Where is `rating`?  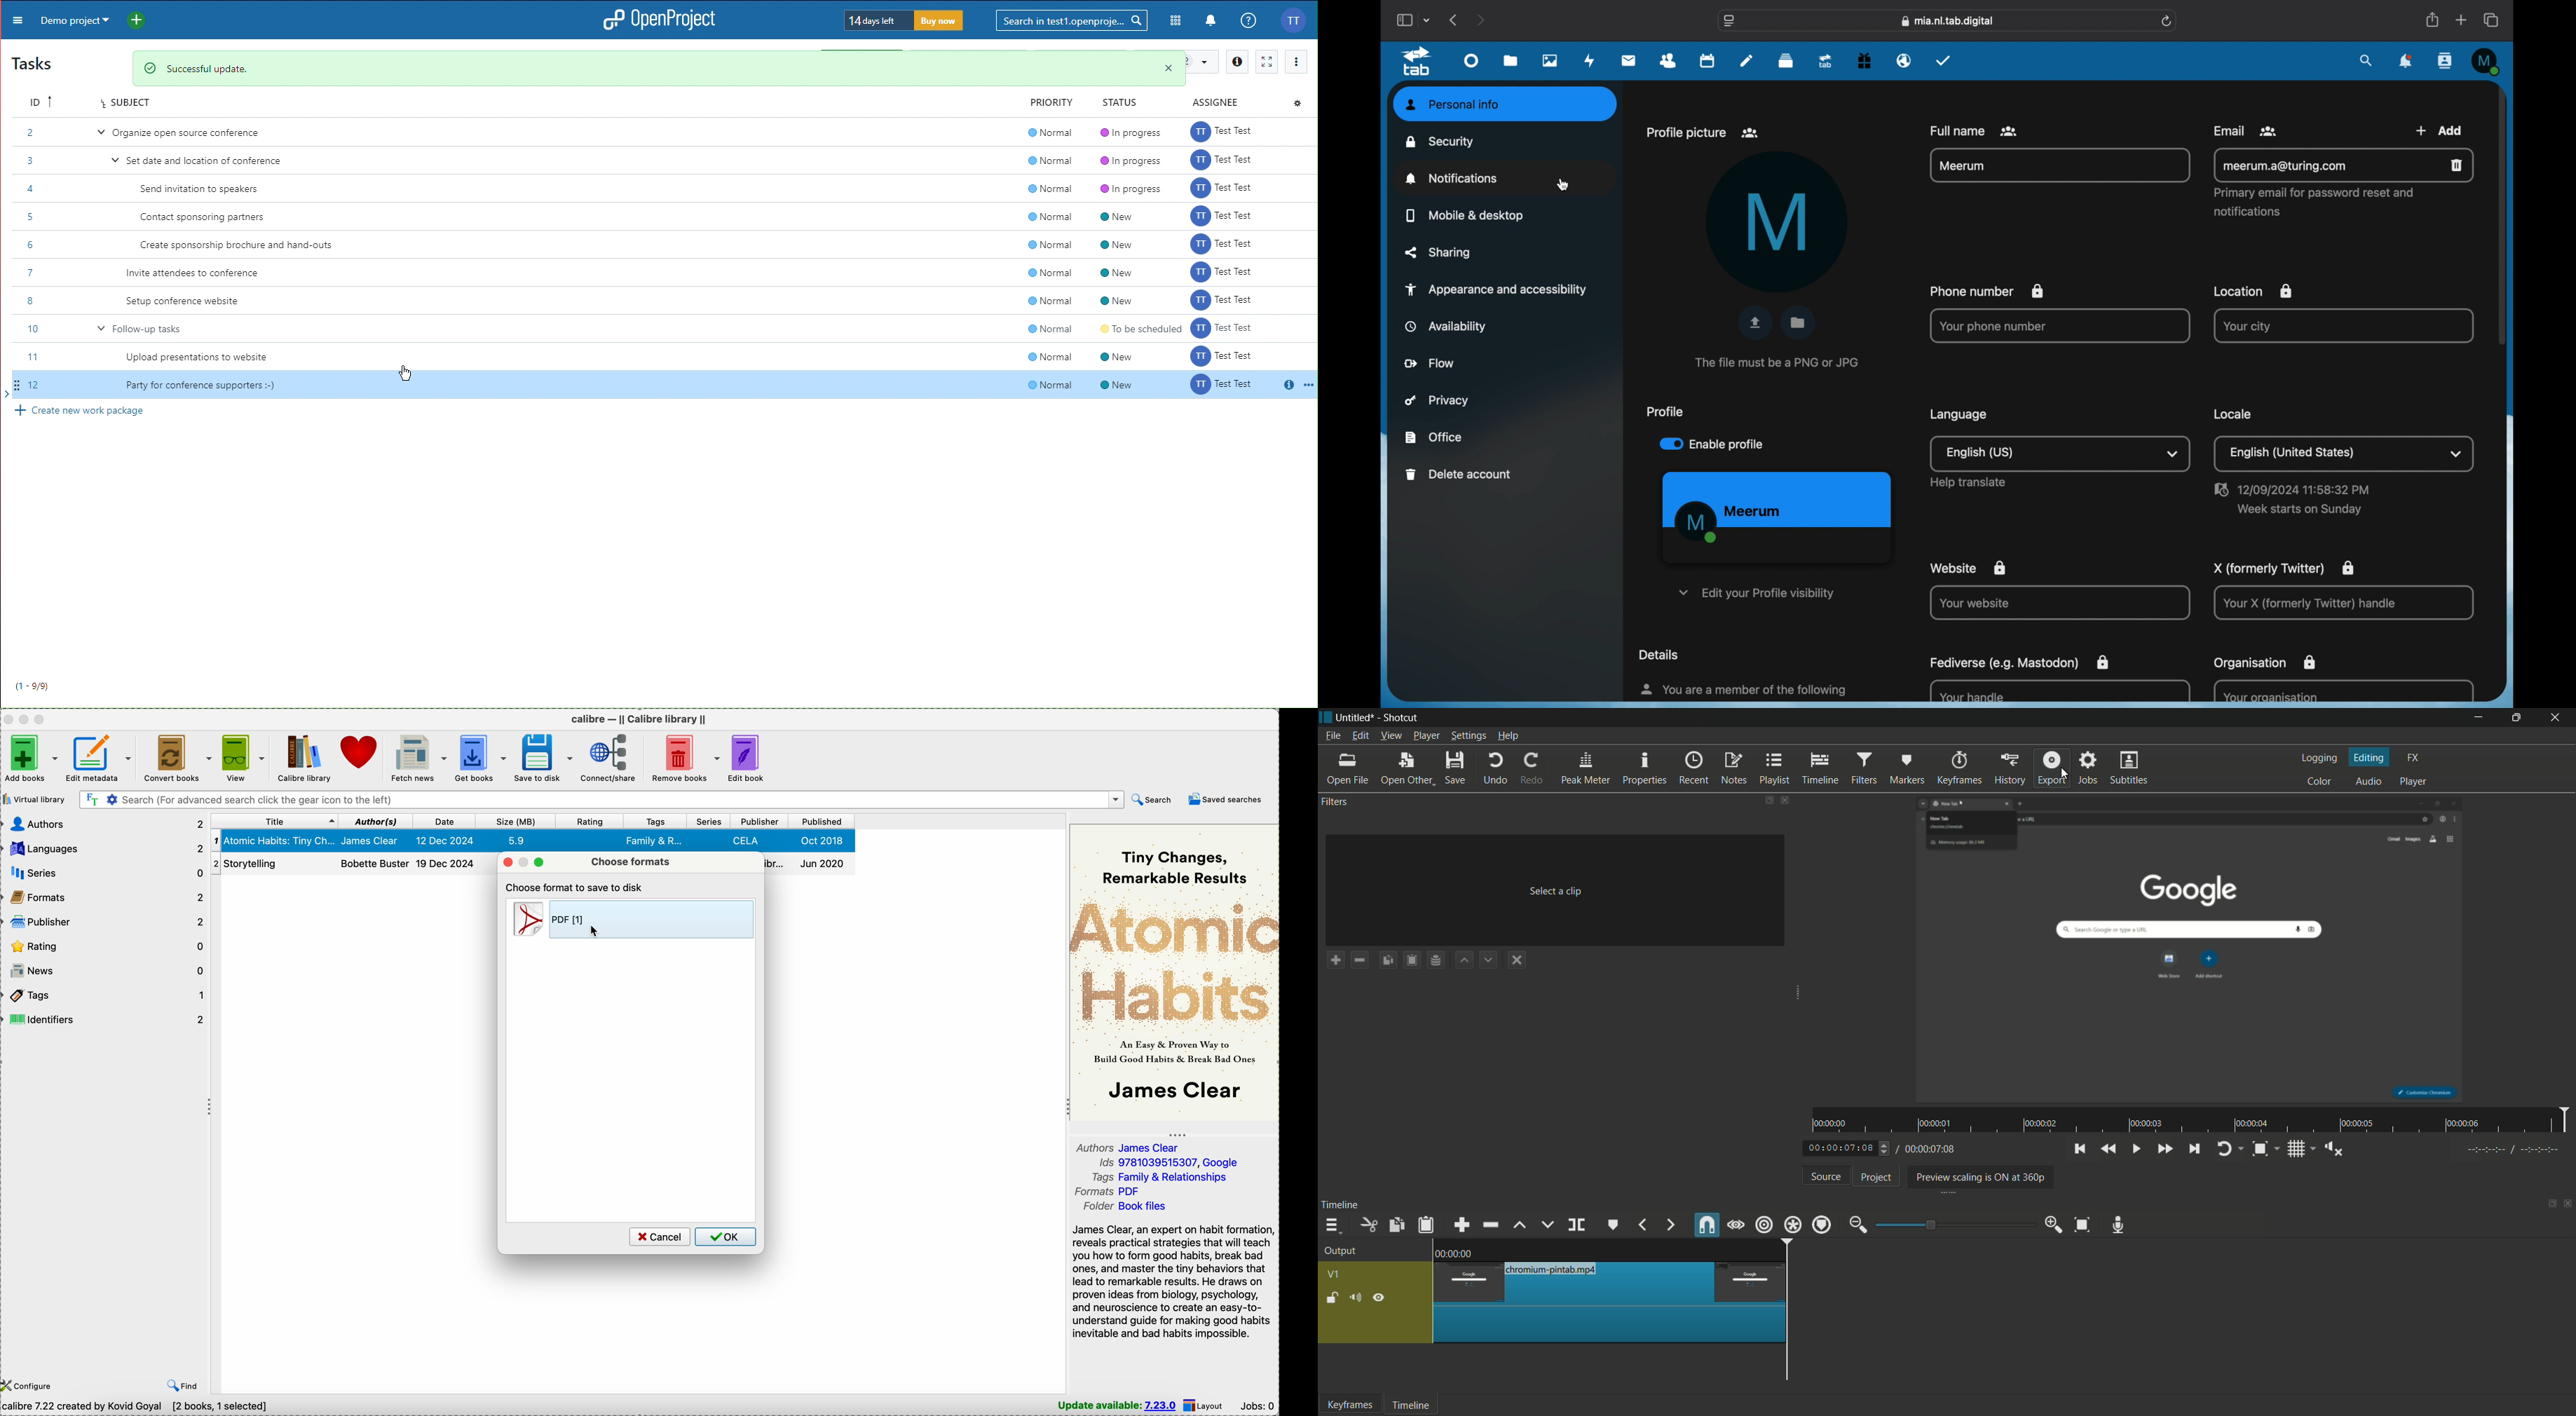
rating is located at coordinates (587, 821).